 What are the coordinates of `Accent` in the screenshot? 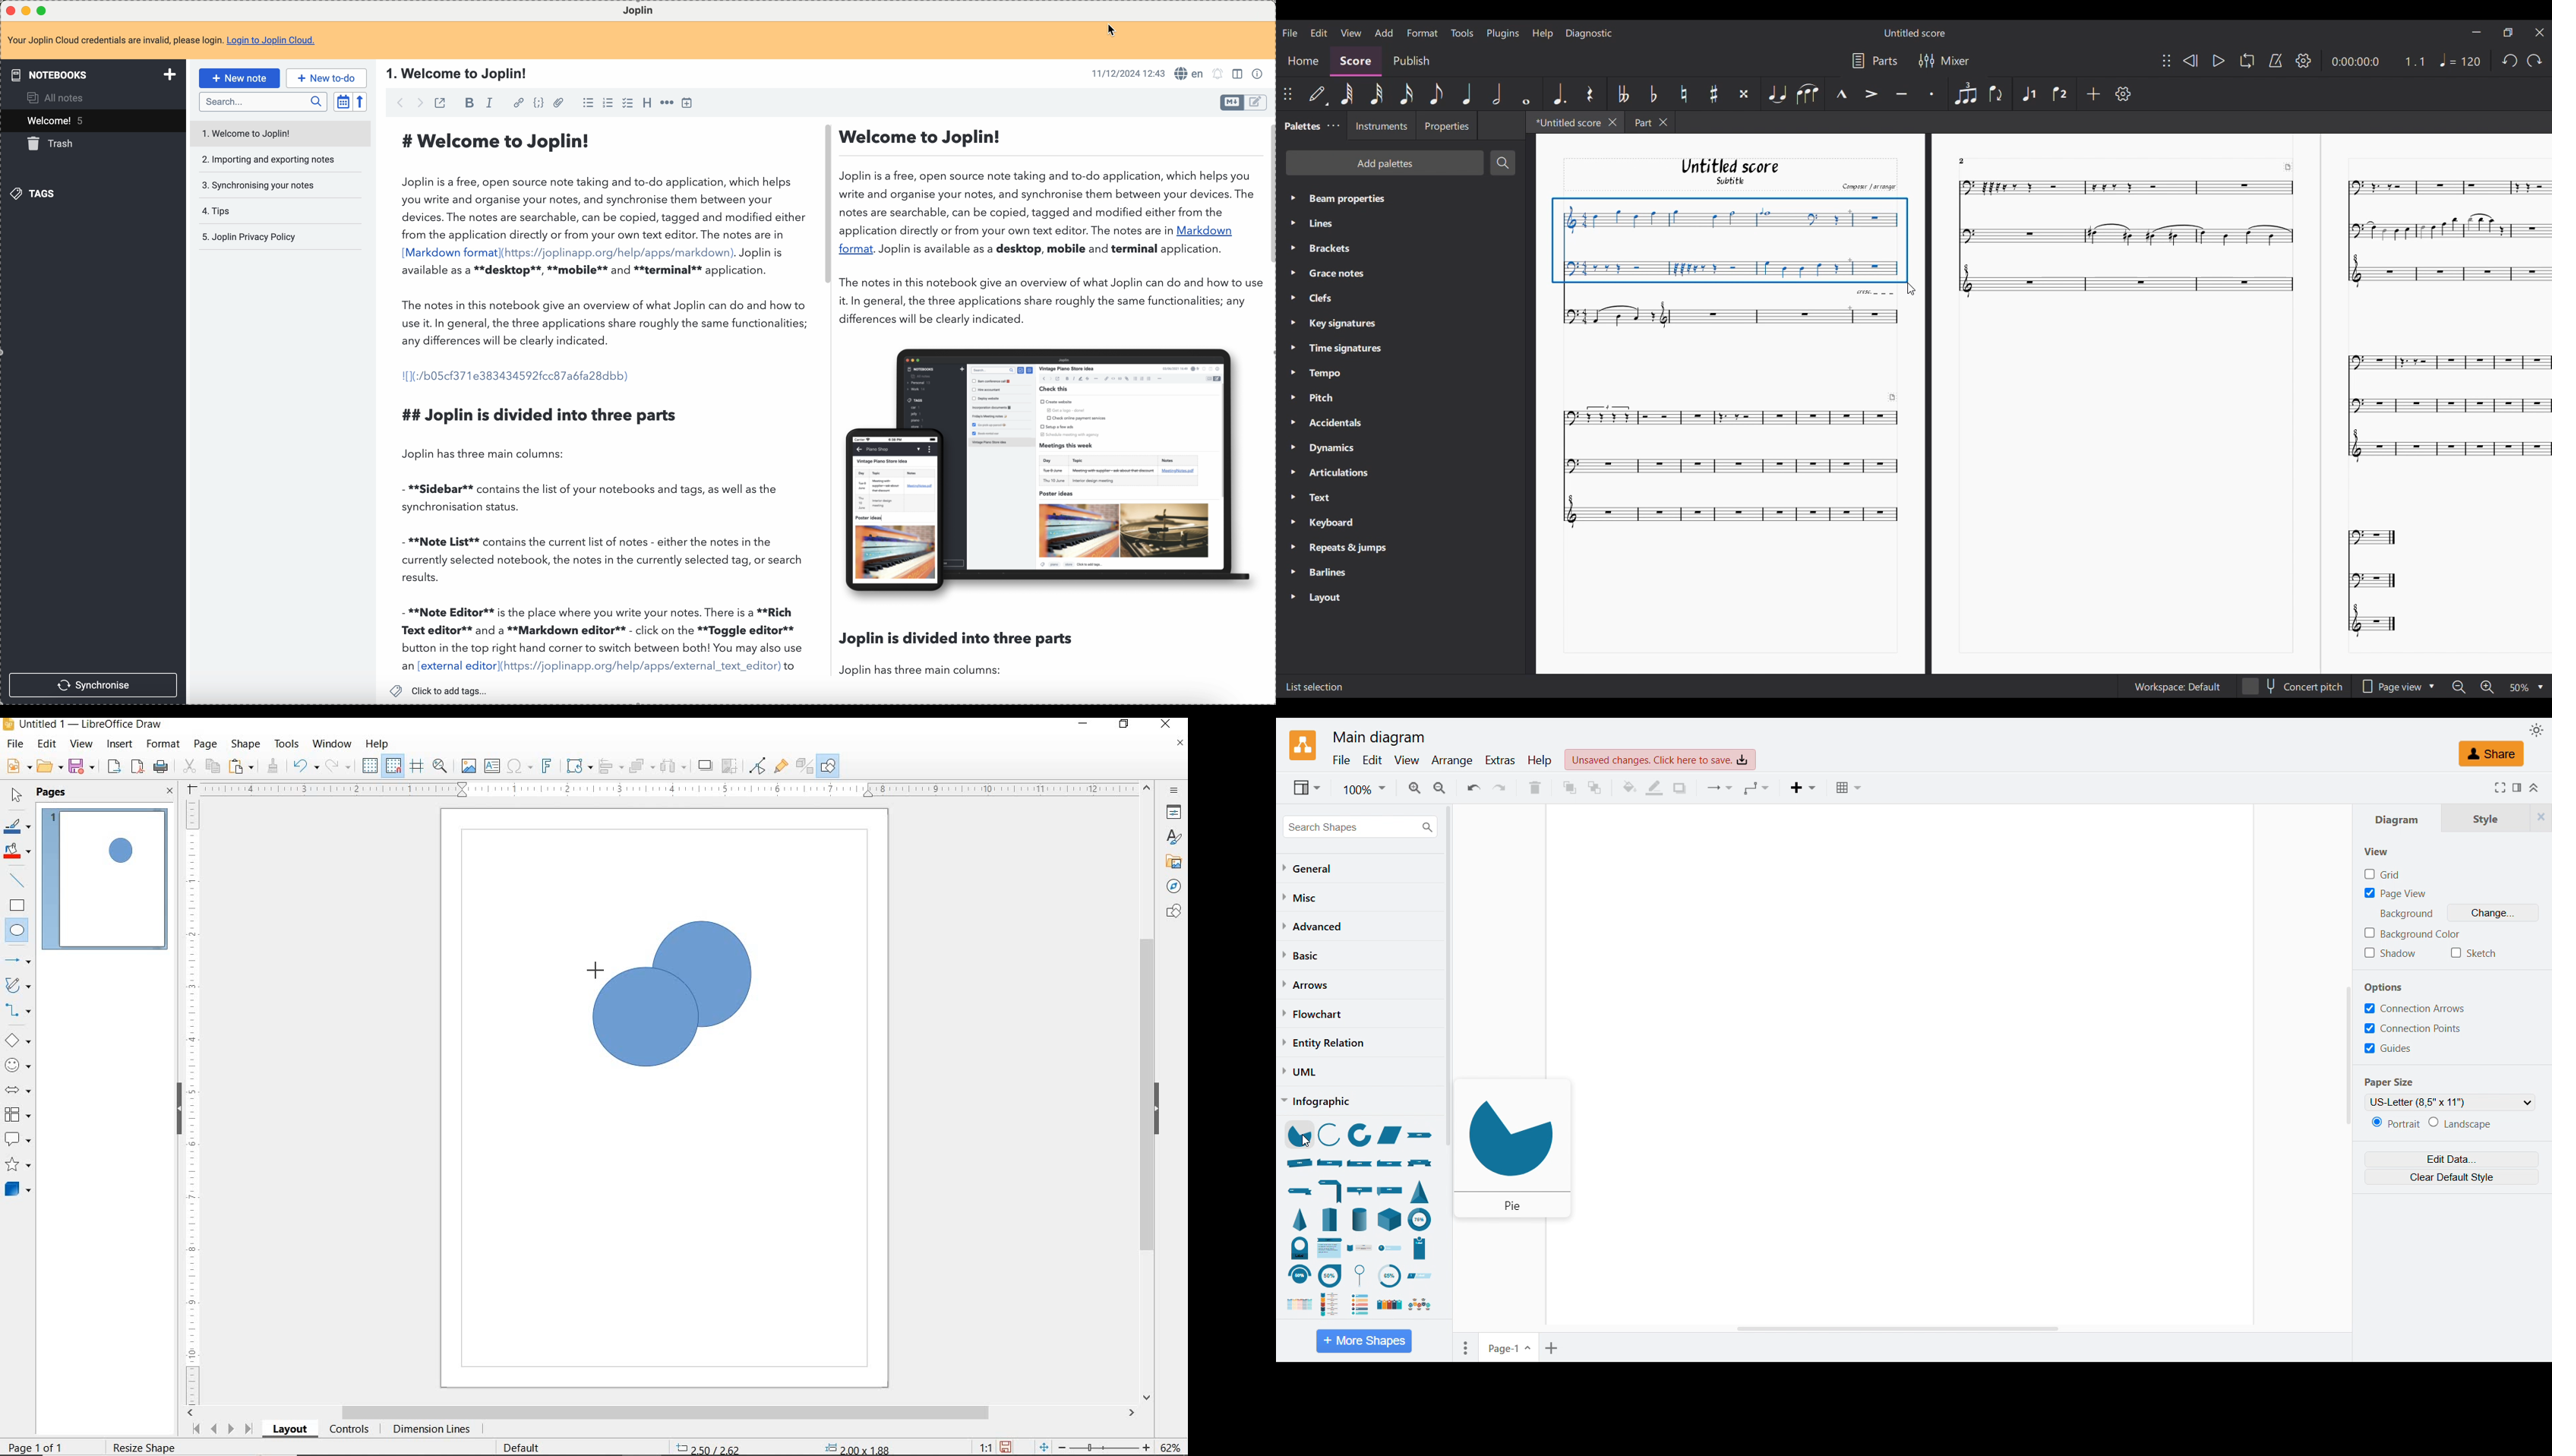 It's located at (1871, 94).